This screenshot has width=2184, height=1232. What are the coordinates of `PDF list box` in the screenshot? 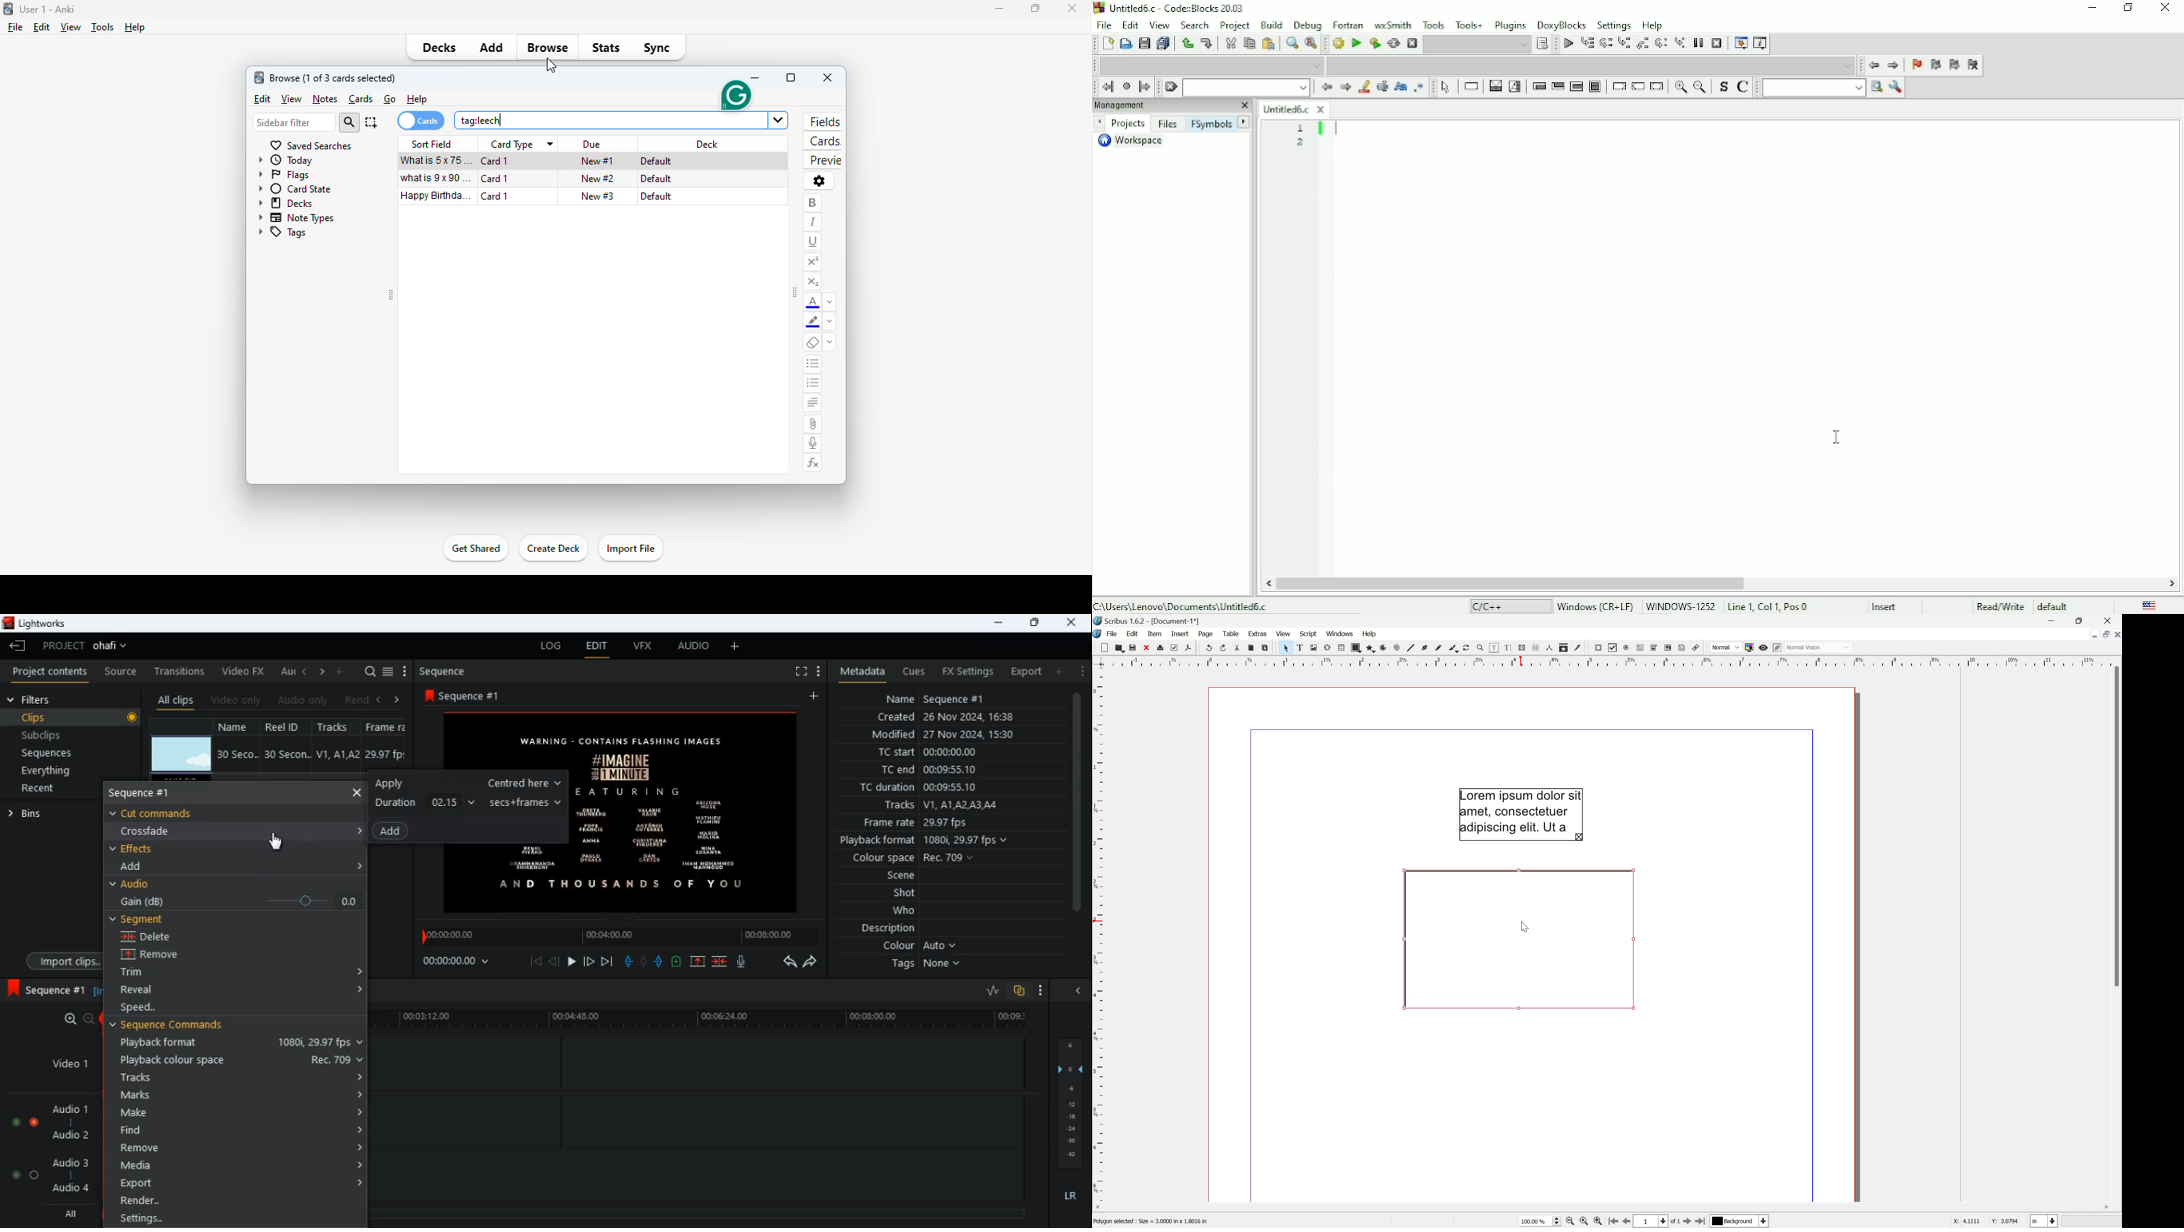 It's located at (1668, 647).